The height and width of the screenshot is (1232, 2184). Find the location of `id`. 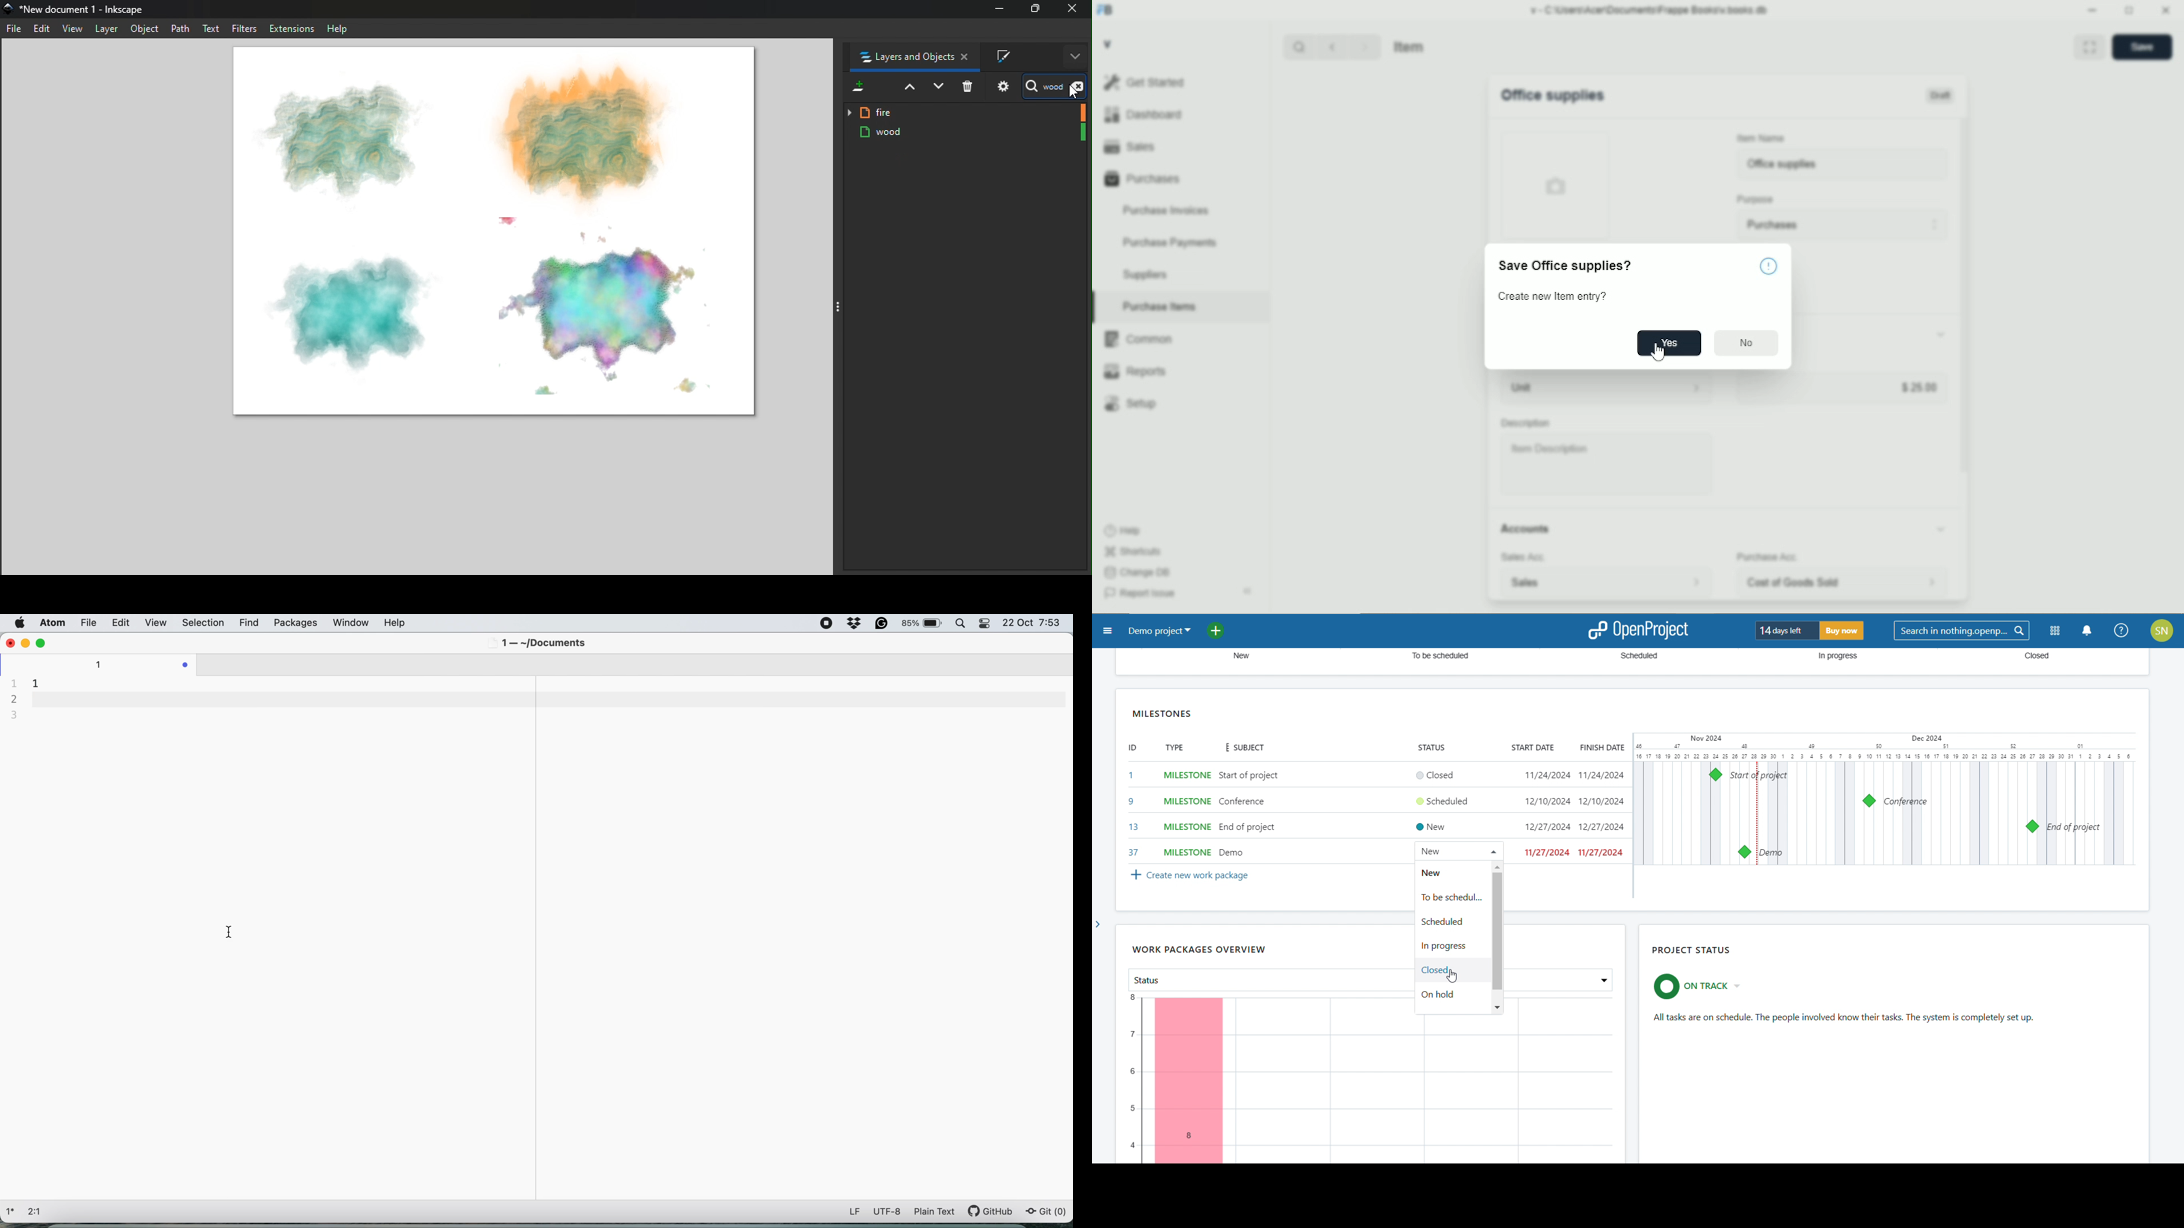

id is located at coordinates (1131, 748).